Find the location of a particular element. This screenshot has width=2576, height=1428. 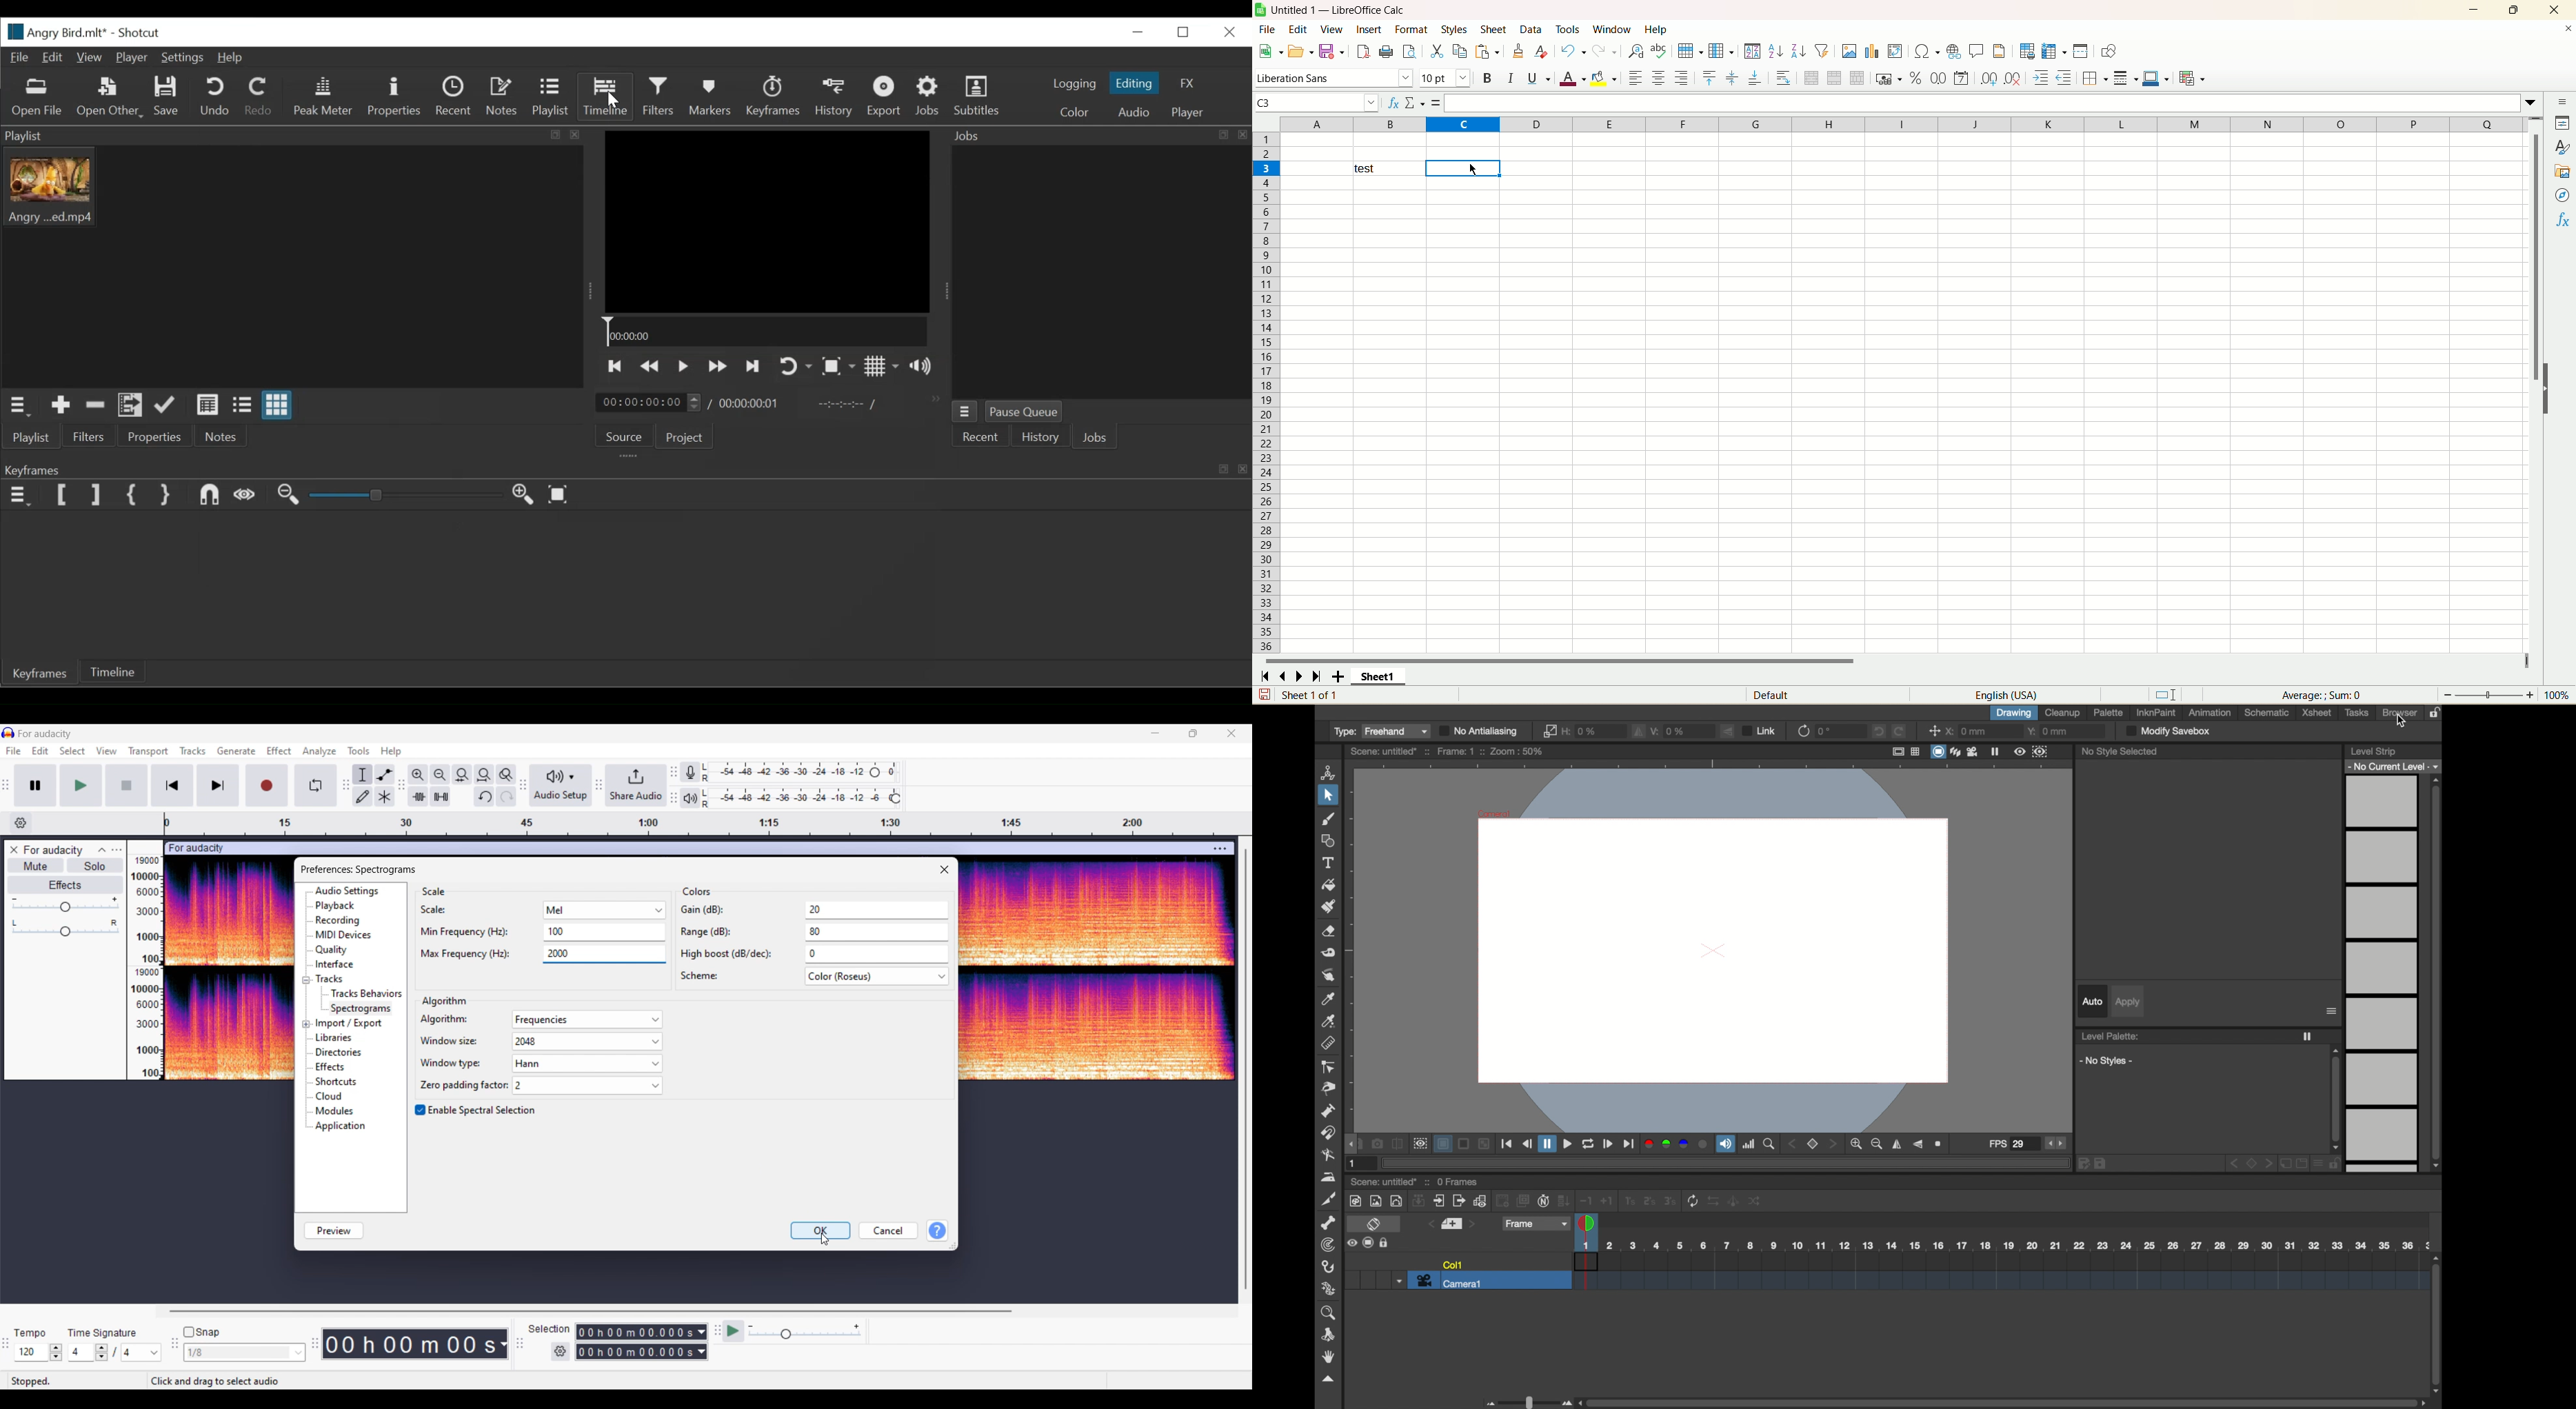

Track name is located at coordinates (54, 850).